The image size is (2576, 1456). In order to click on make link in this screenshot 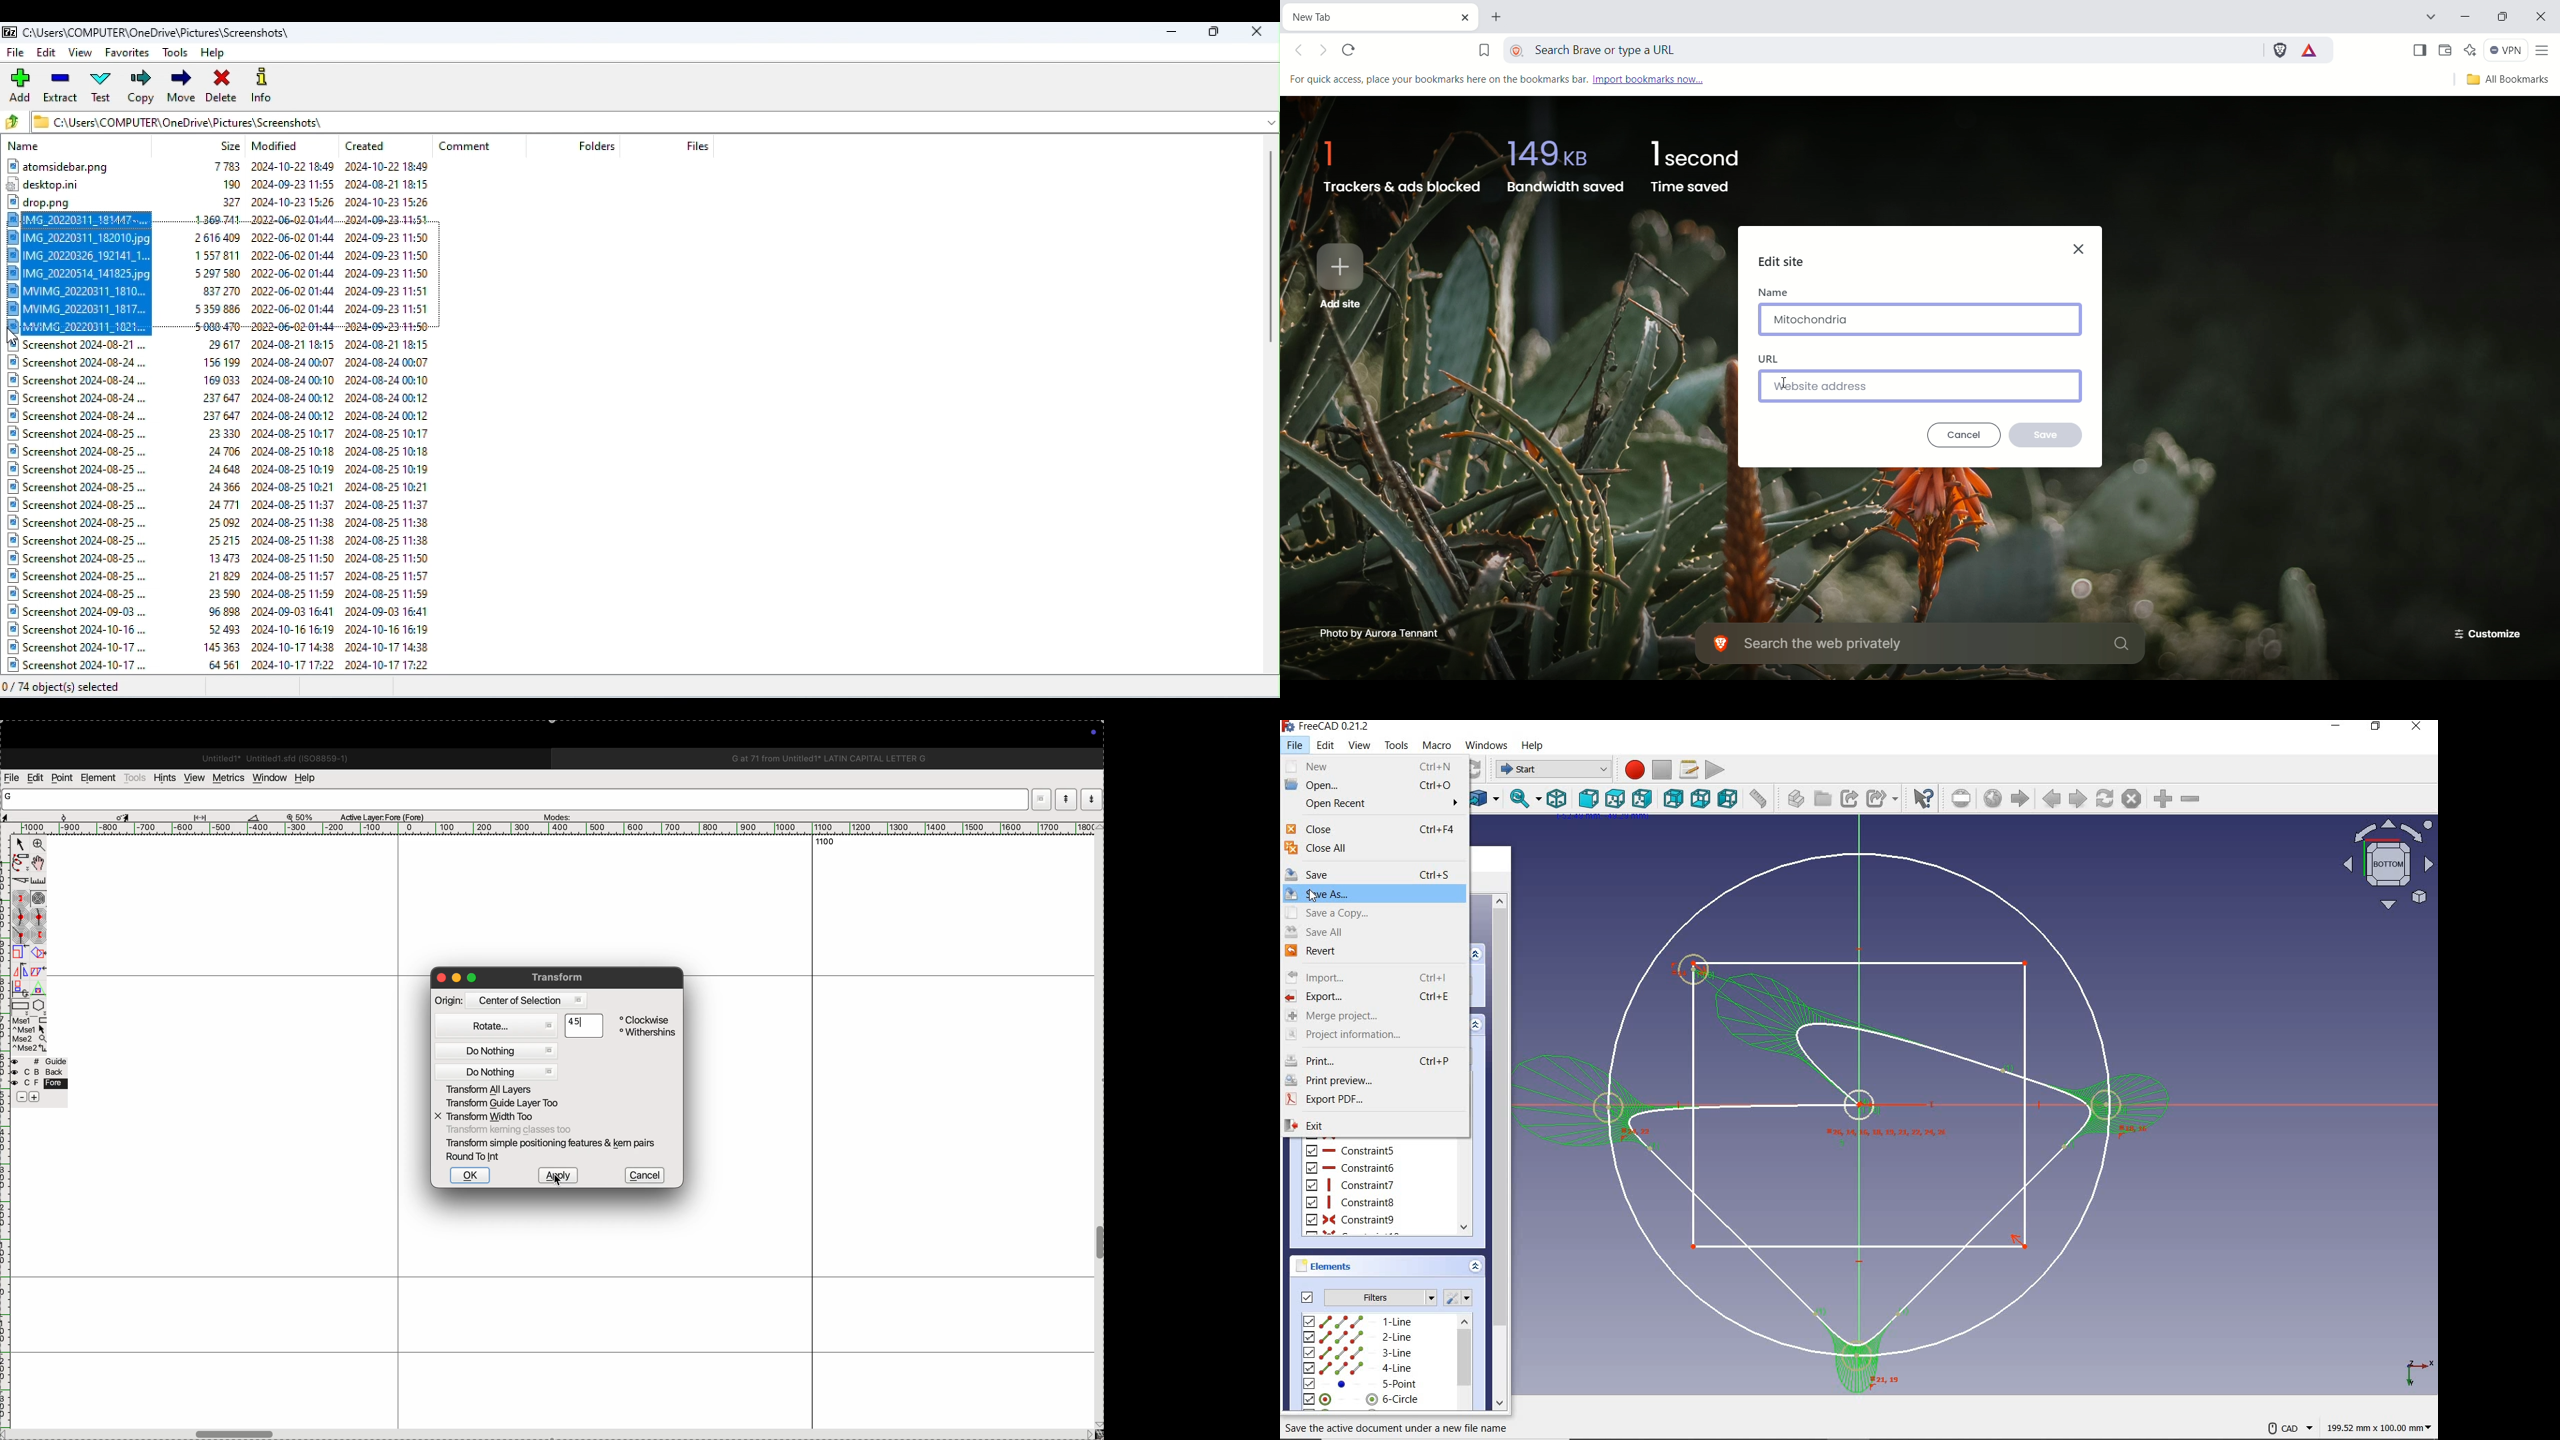, I will do `click(1849, 798)`.